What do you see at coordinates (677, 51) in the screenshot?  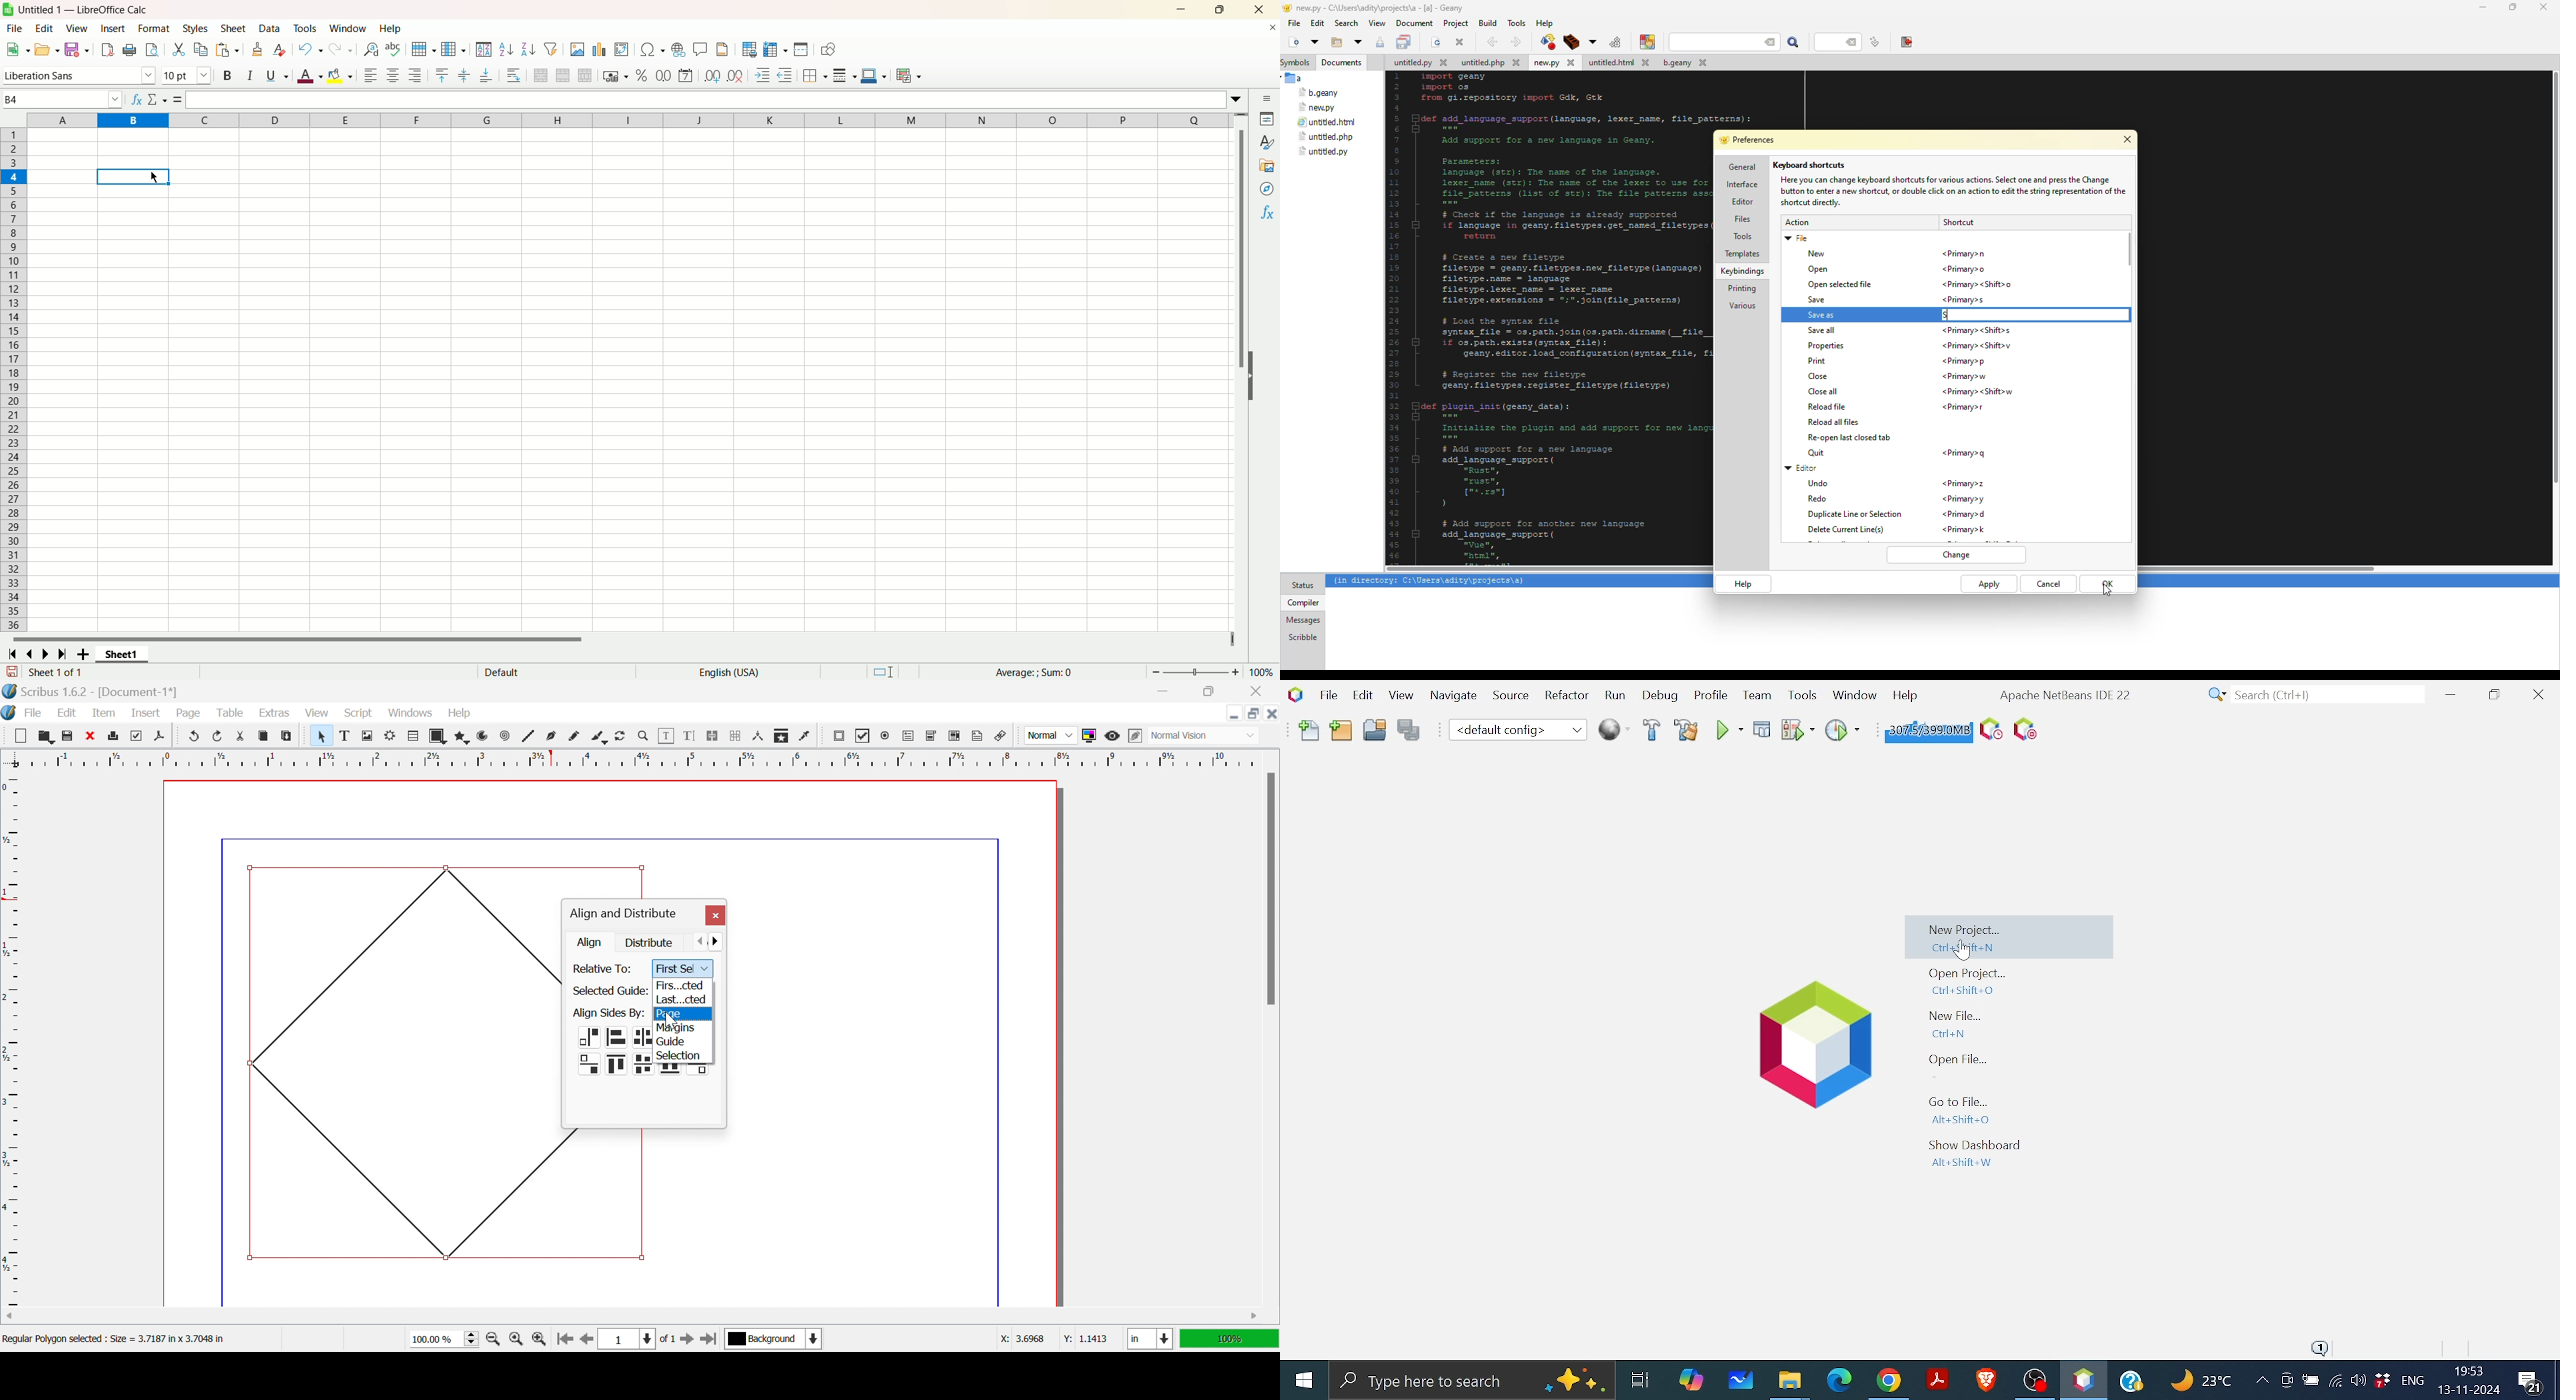 I see `insert hyperlink` at bounding box center [677, 51].